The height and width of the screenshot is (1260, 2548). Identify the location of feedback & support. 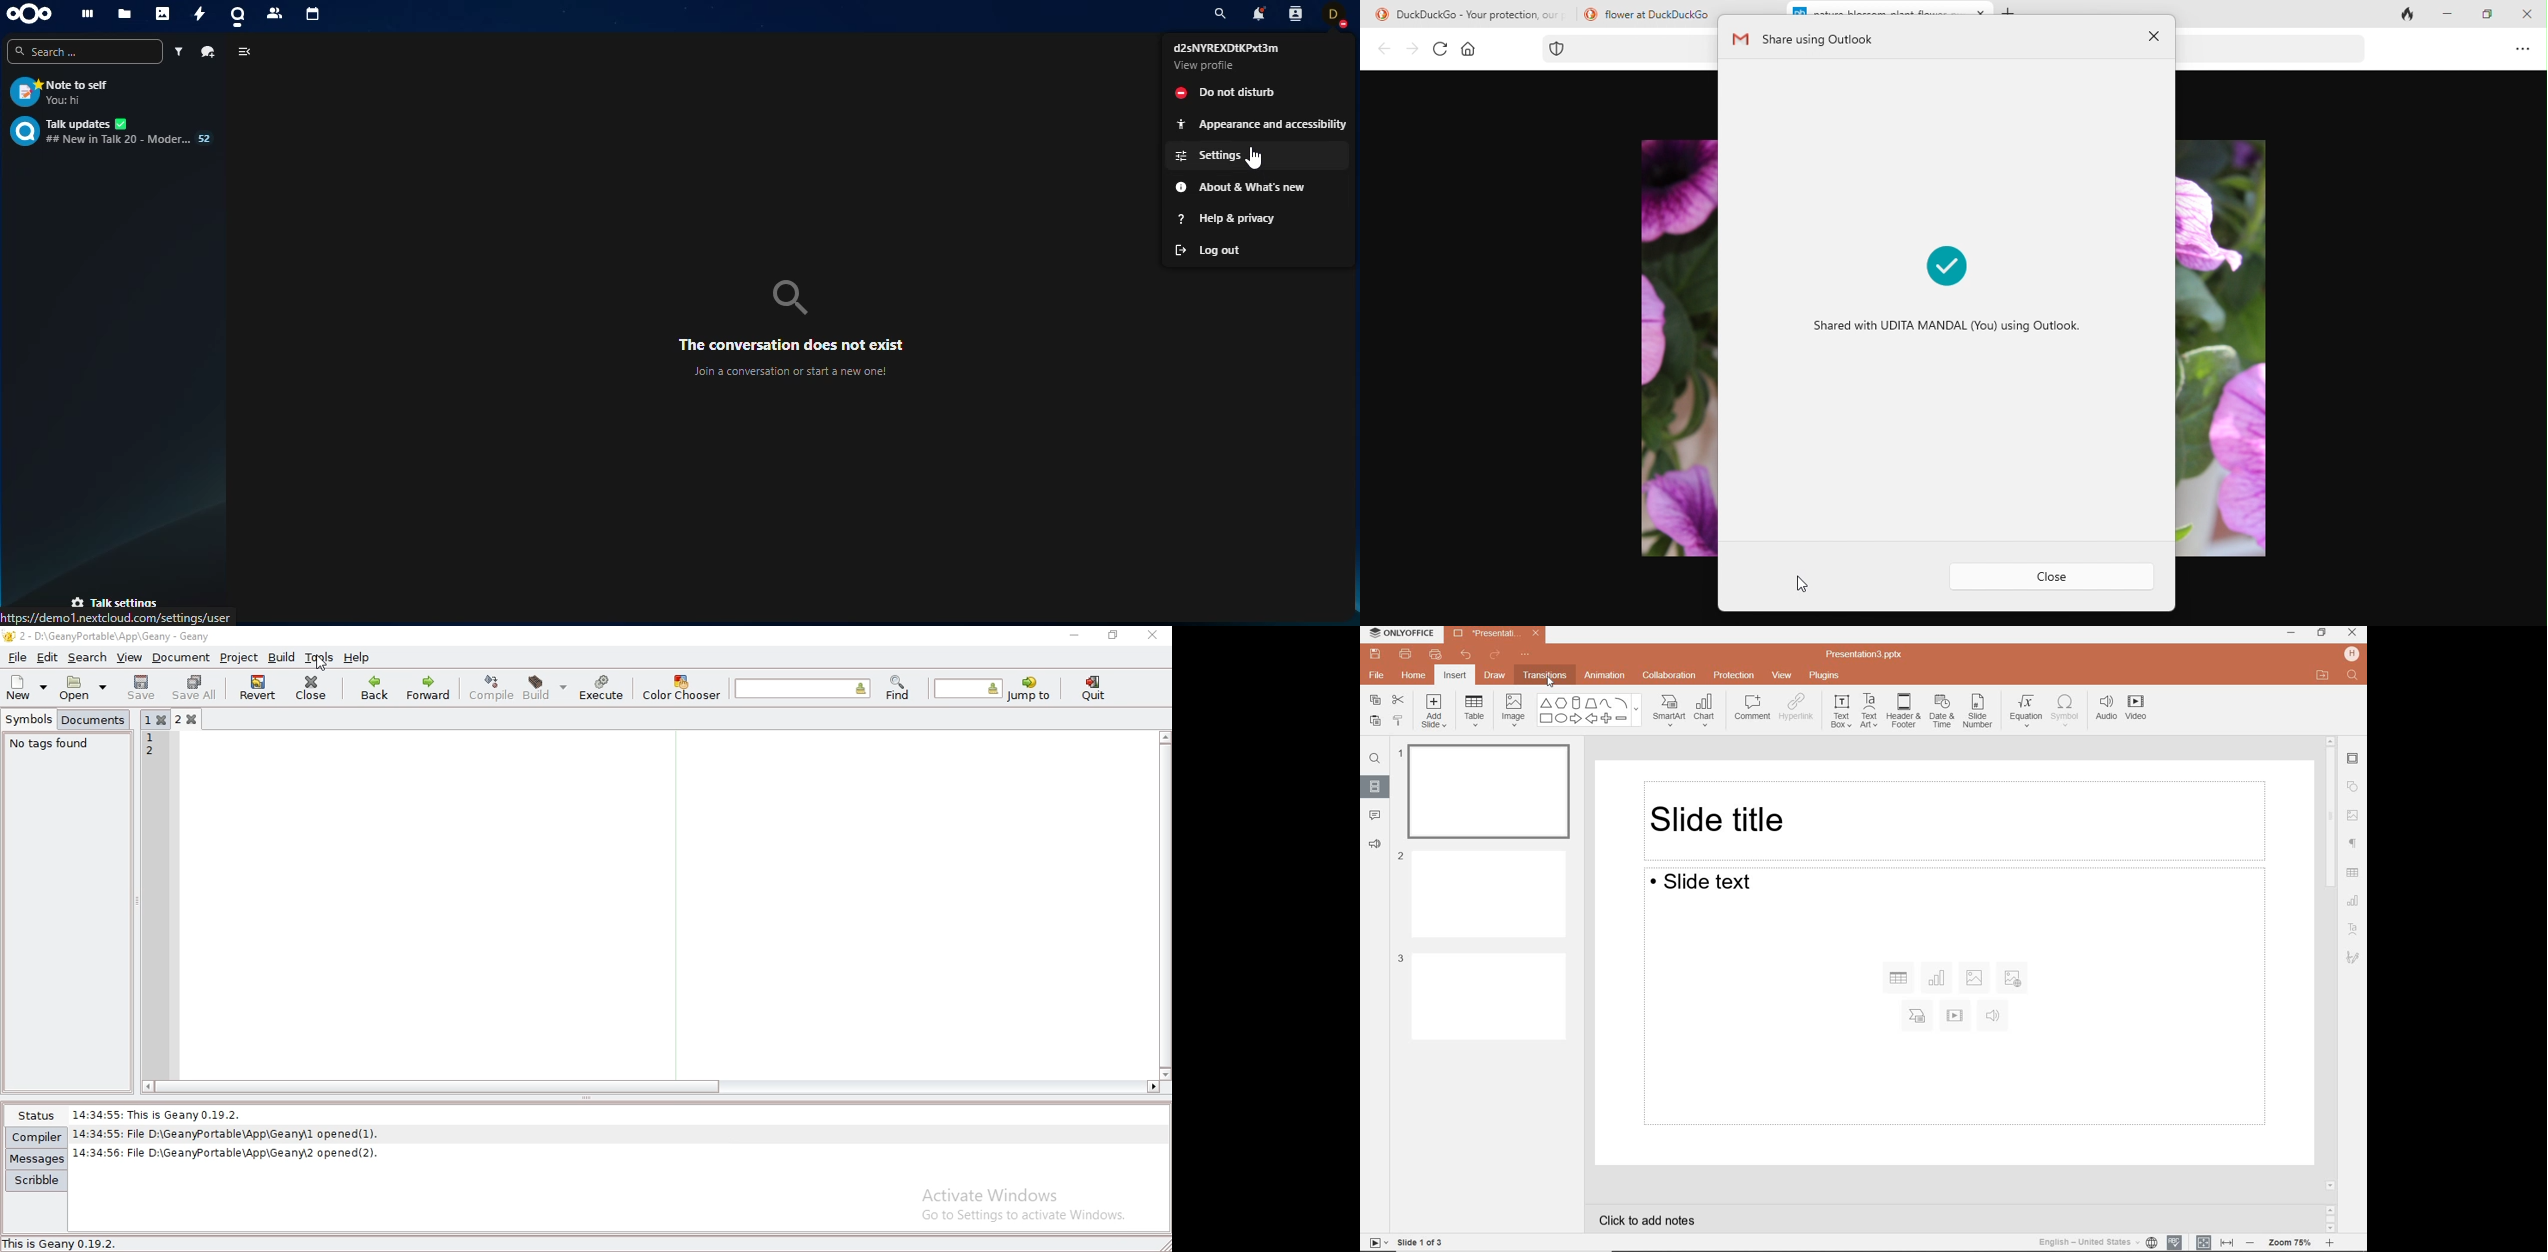
(1377, 847).